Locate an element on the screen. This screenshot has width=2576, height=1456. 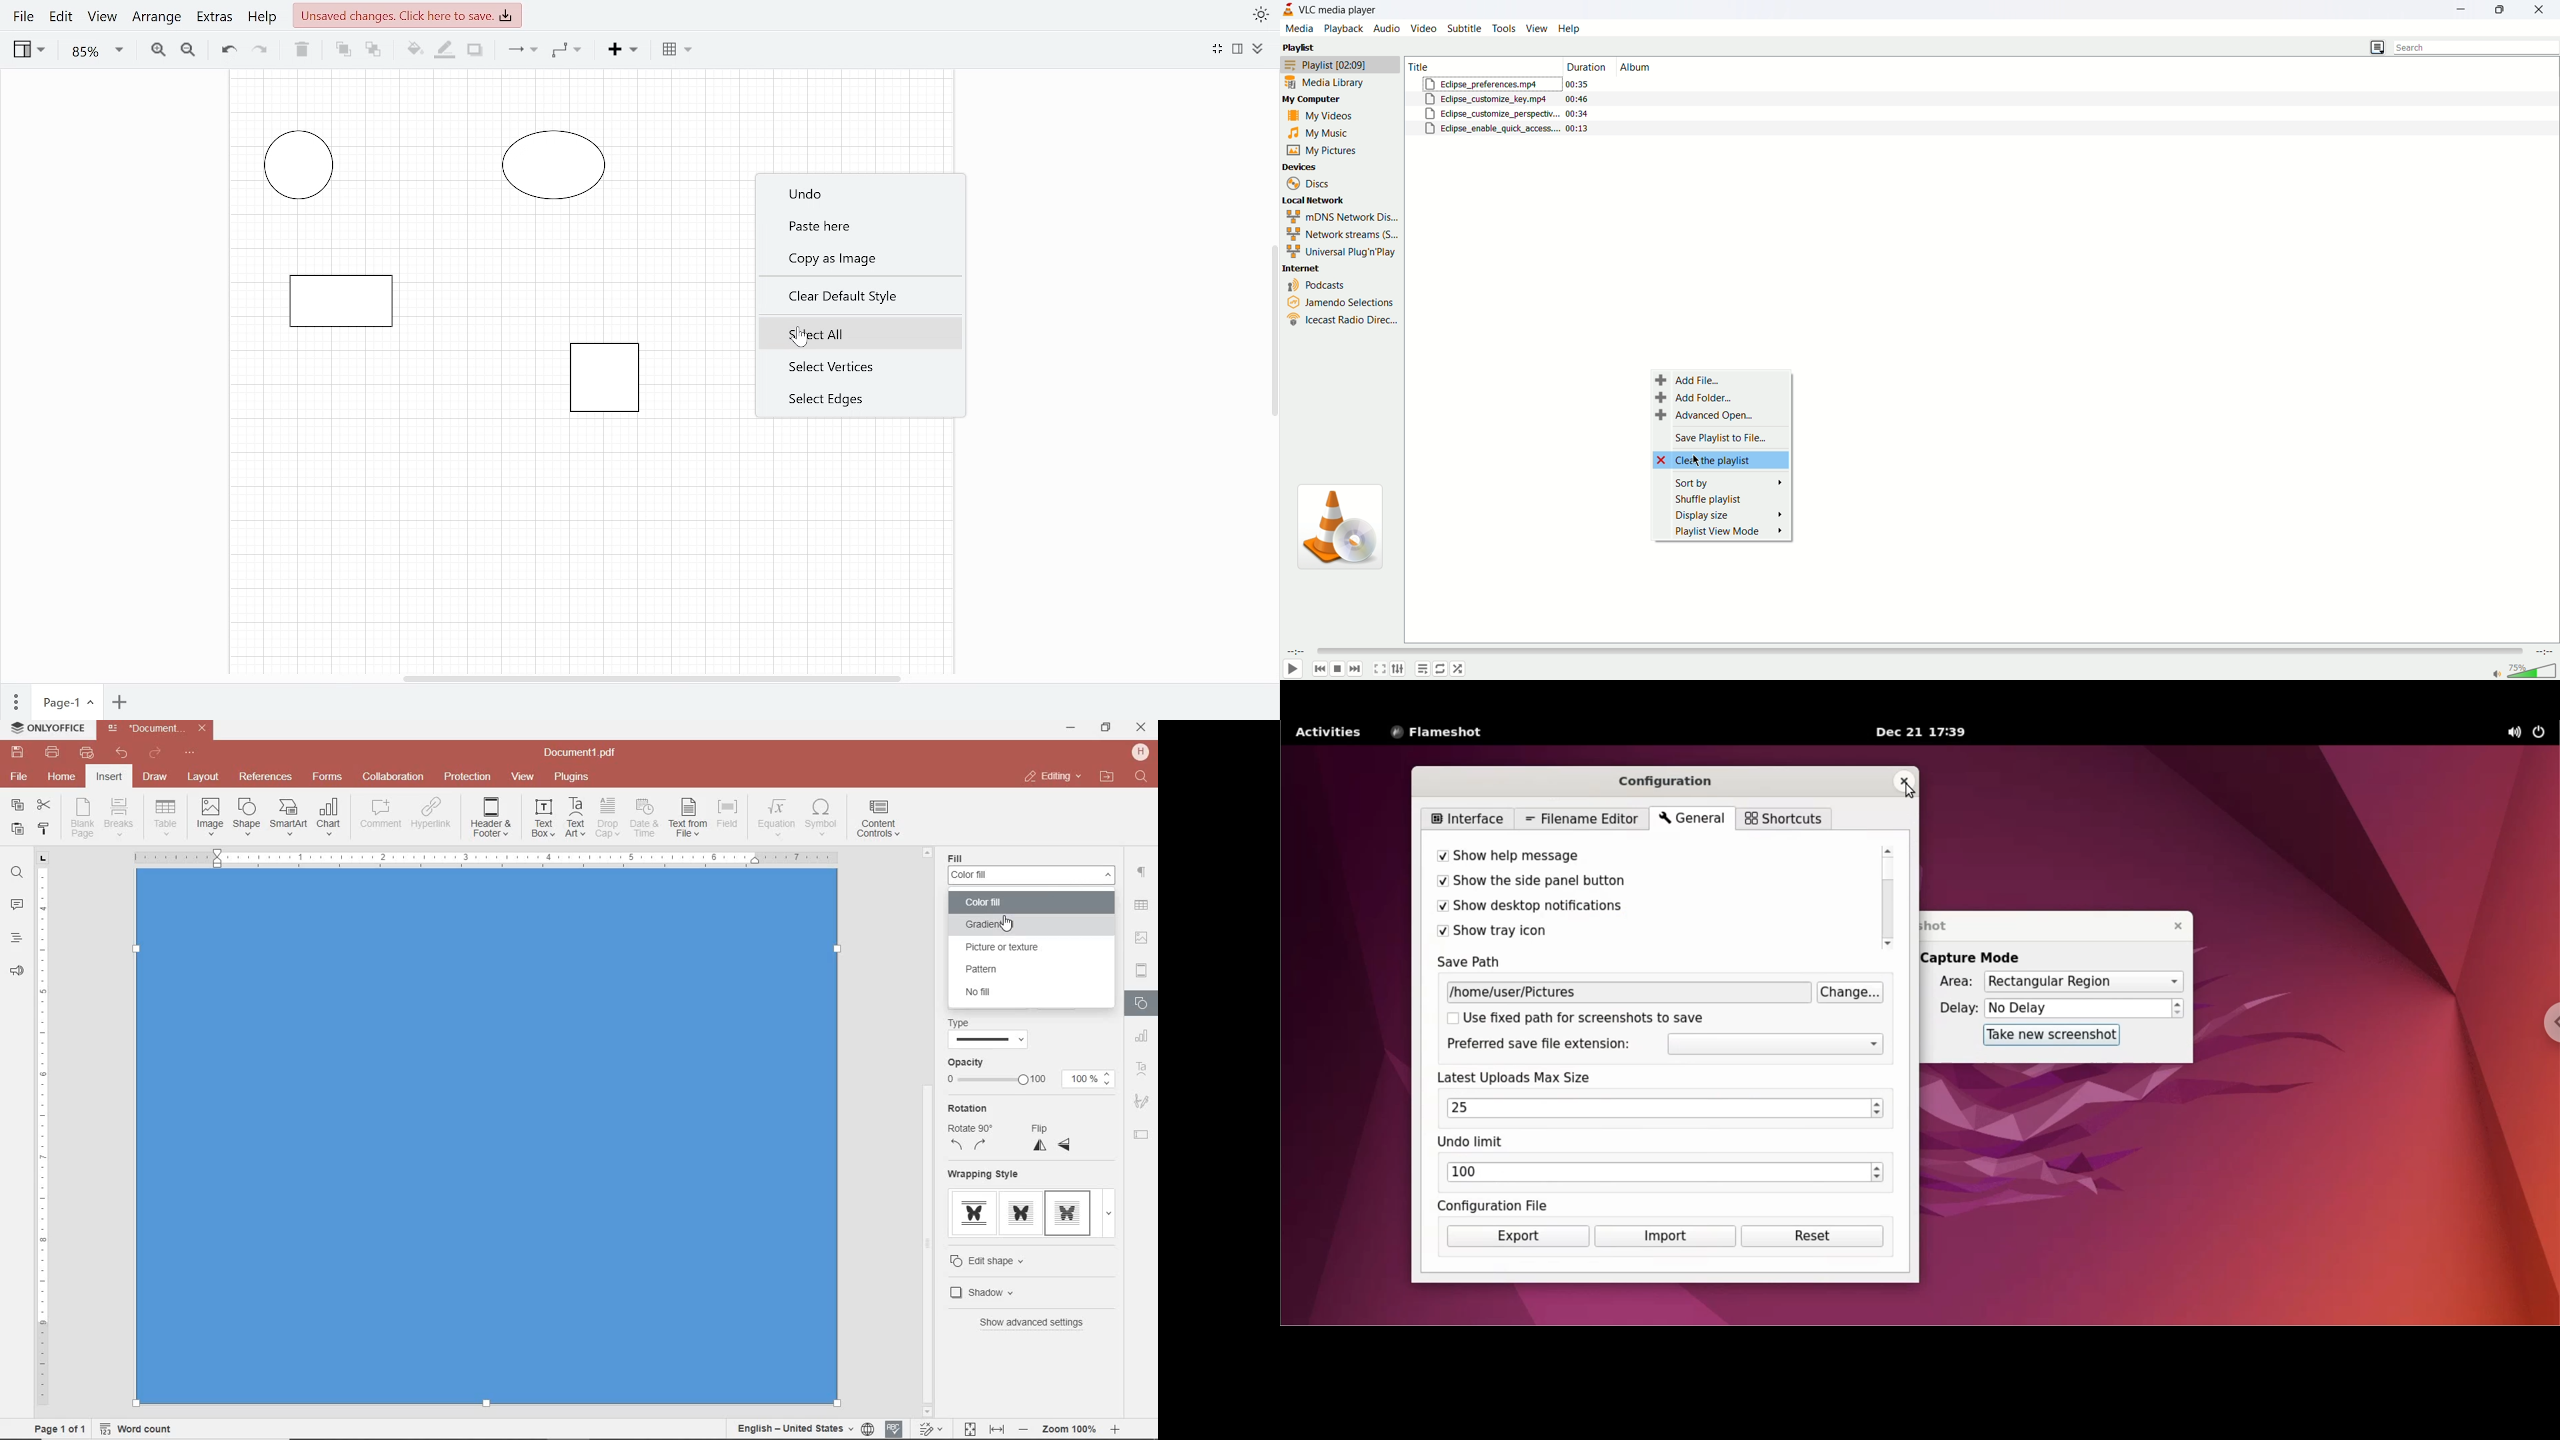
Pages is located at coordinates (17, 698).